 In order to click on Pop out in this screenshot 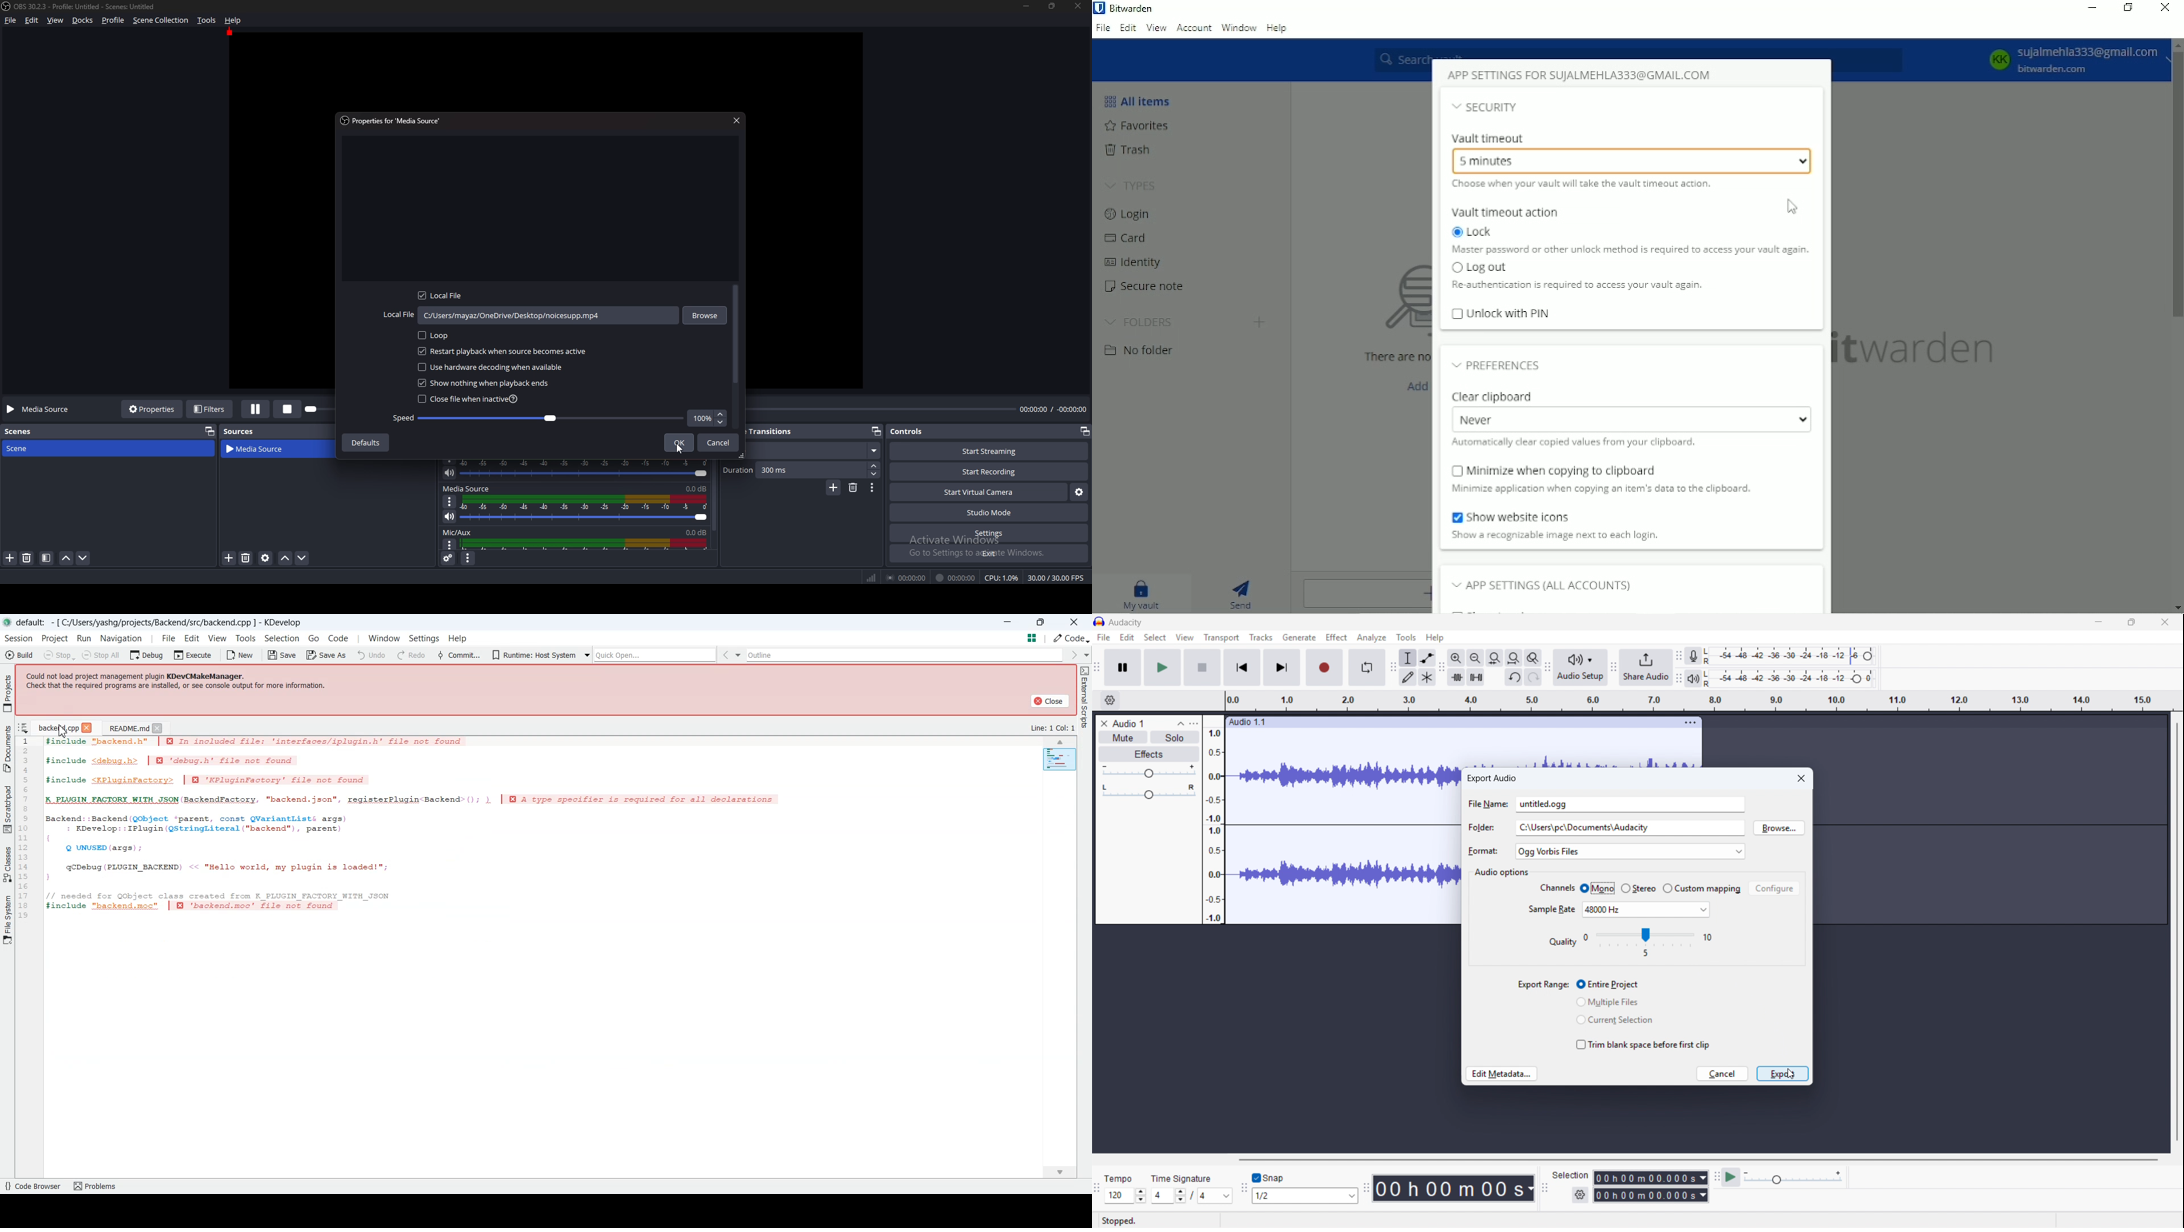, I will do `click(876, 432)`.